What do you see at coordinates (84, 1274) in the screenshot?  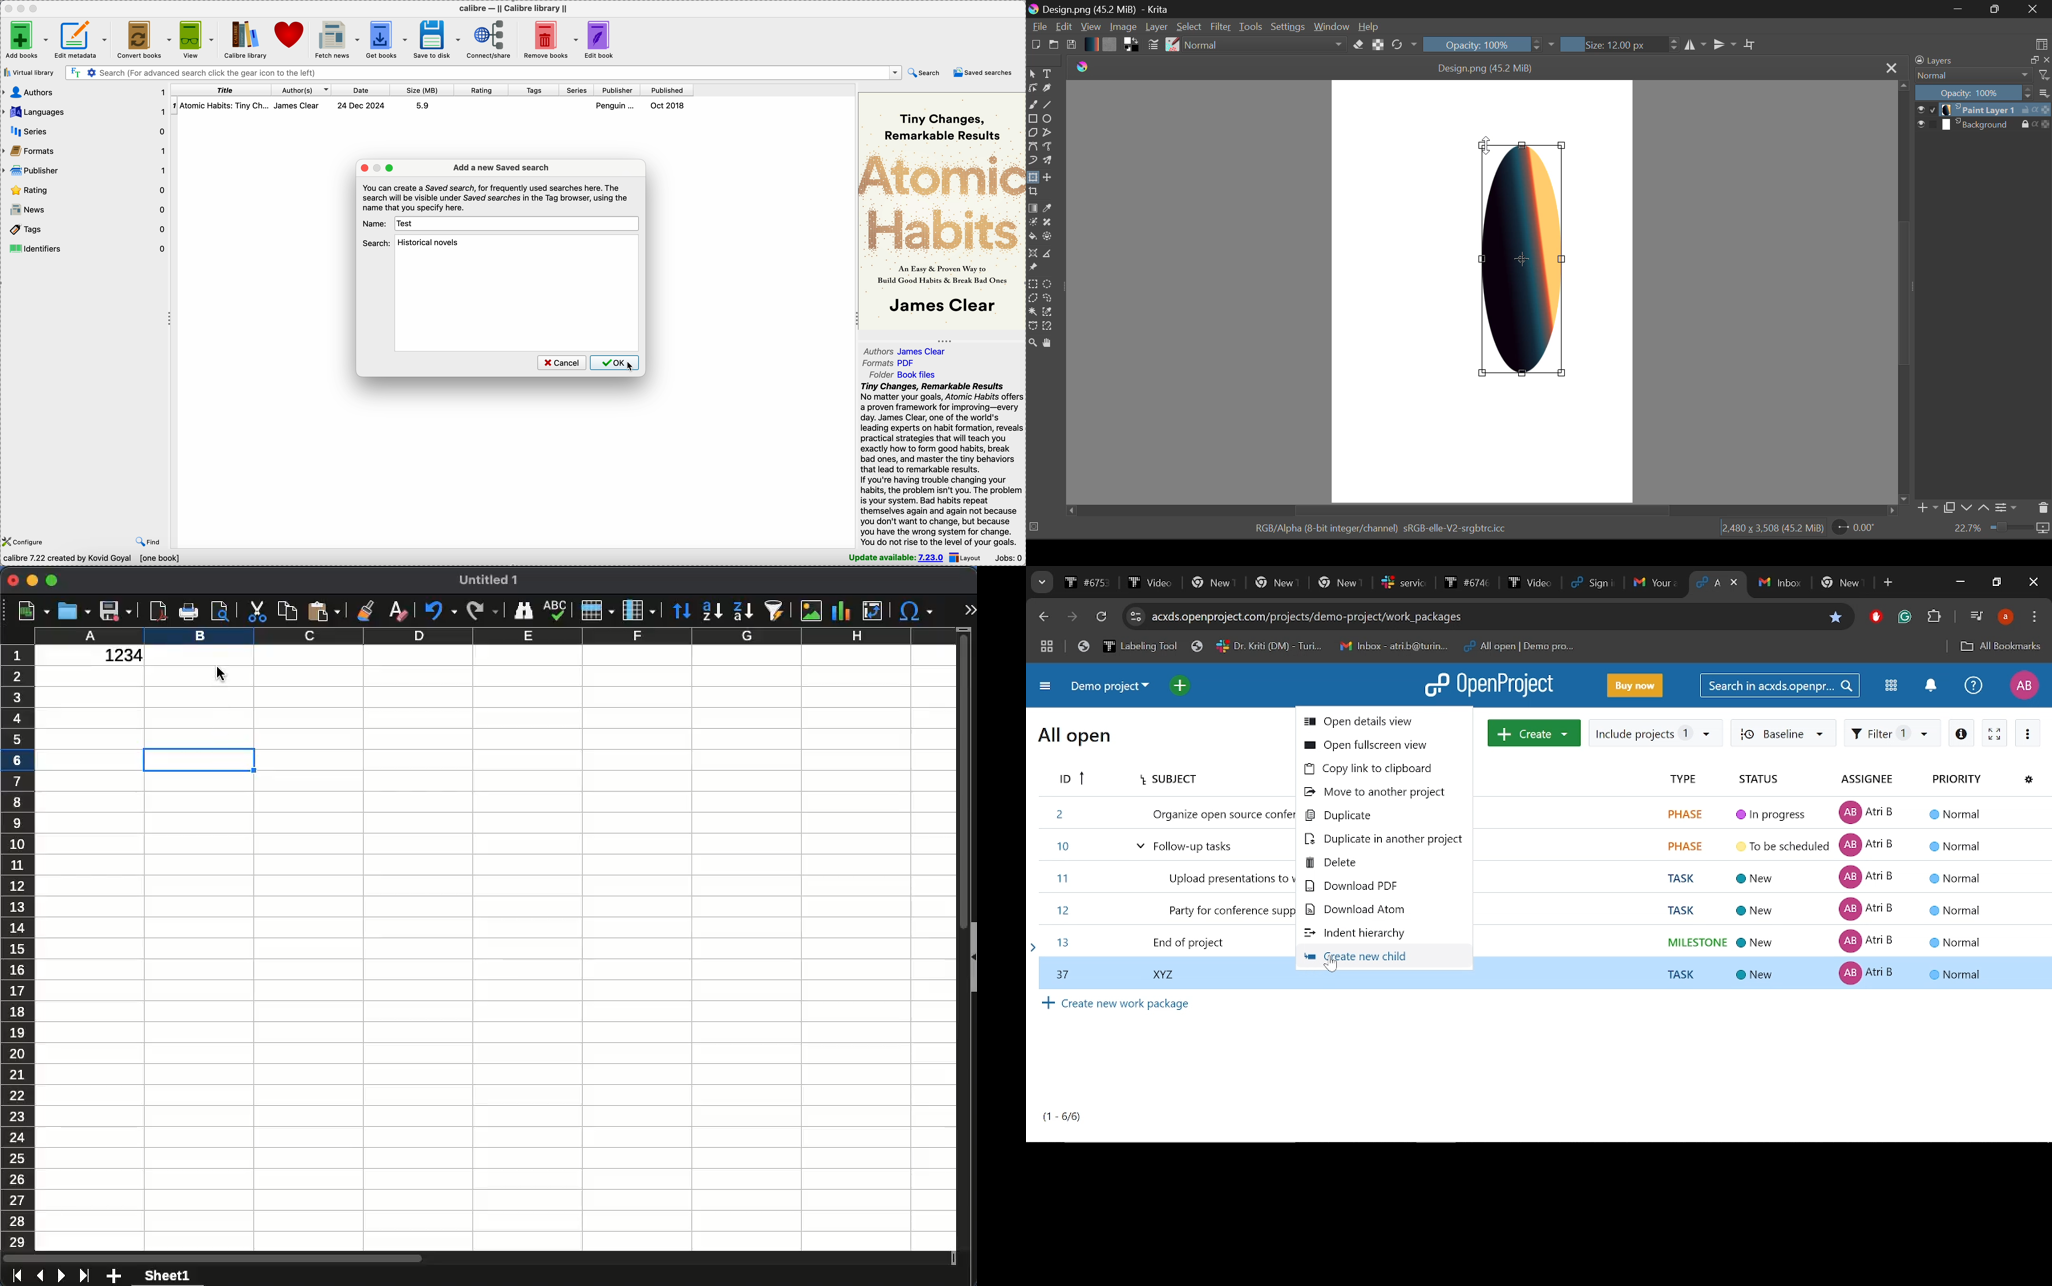 I see `last sheet` at bounding box center [84, 1274].